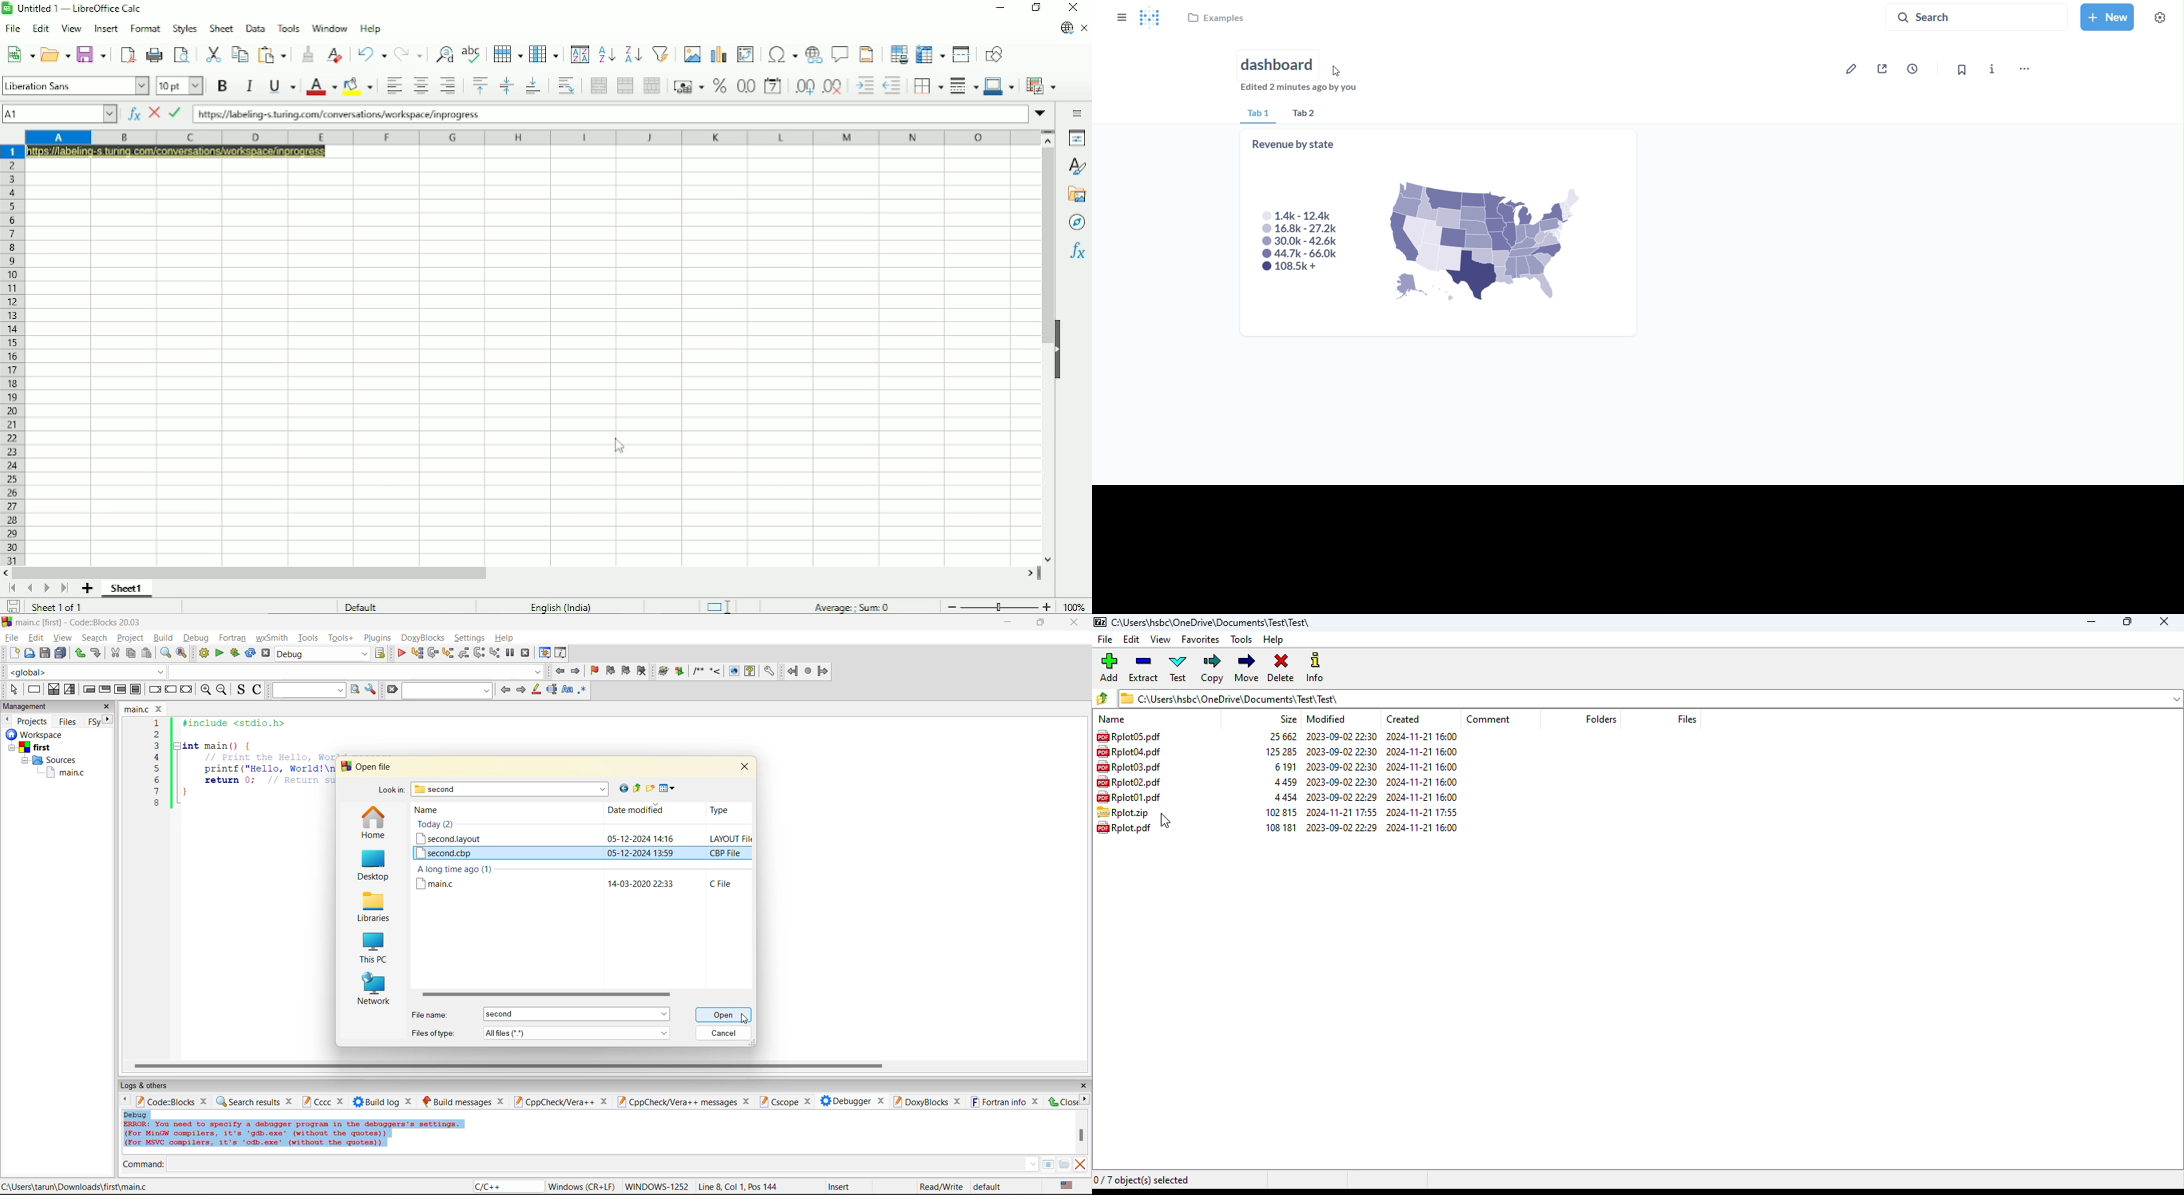 This screenshot has height=1204, width=2184. What do you see at coordinates (7, 719) in the screenshot?
I see `previous` at bounding box center [7, 719].